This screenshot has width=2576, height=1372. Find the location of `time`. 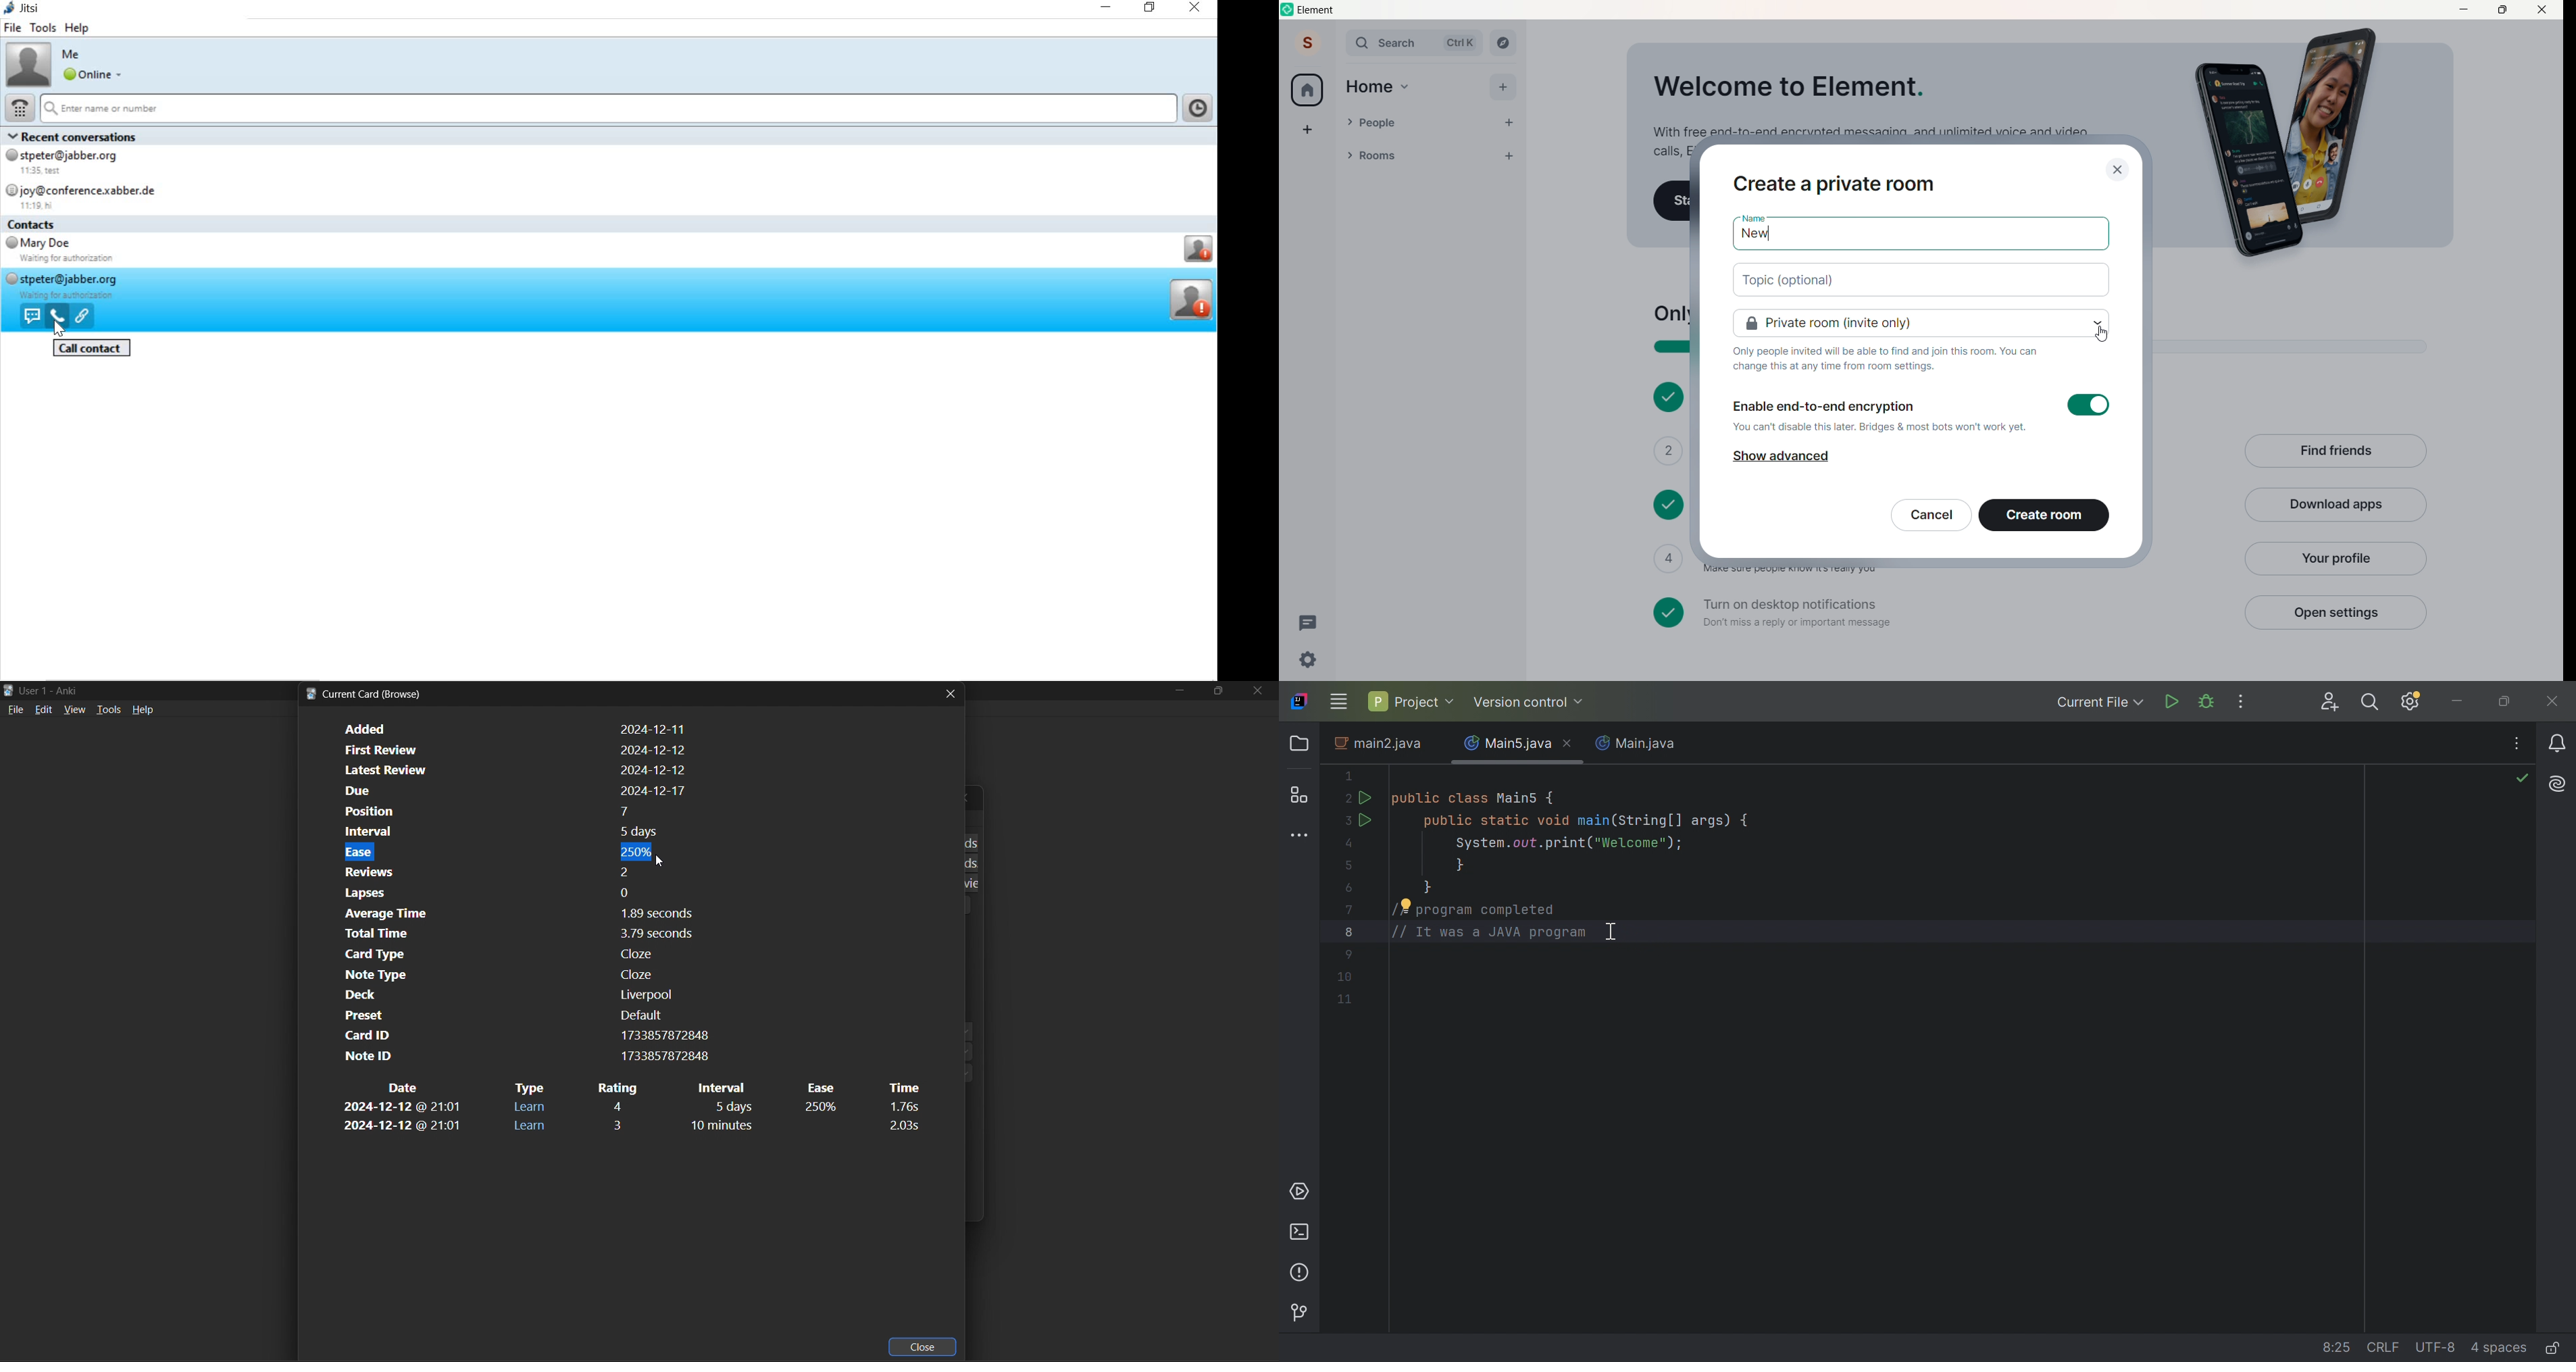

time is located at coordinates (902, 1087).